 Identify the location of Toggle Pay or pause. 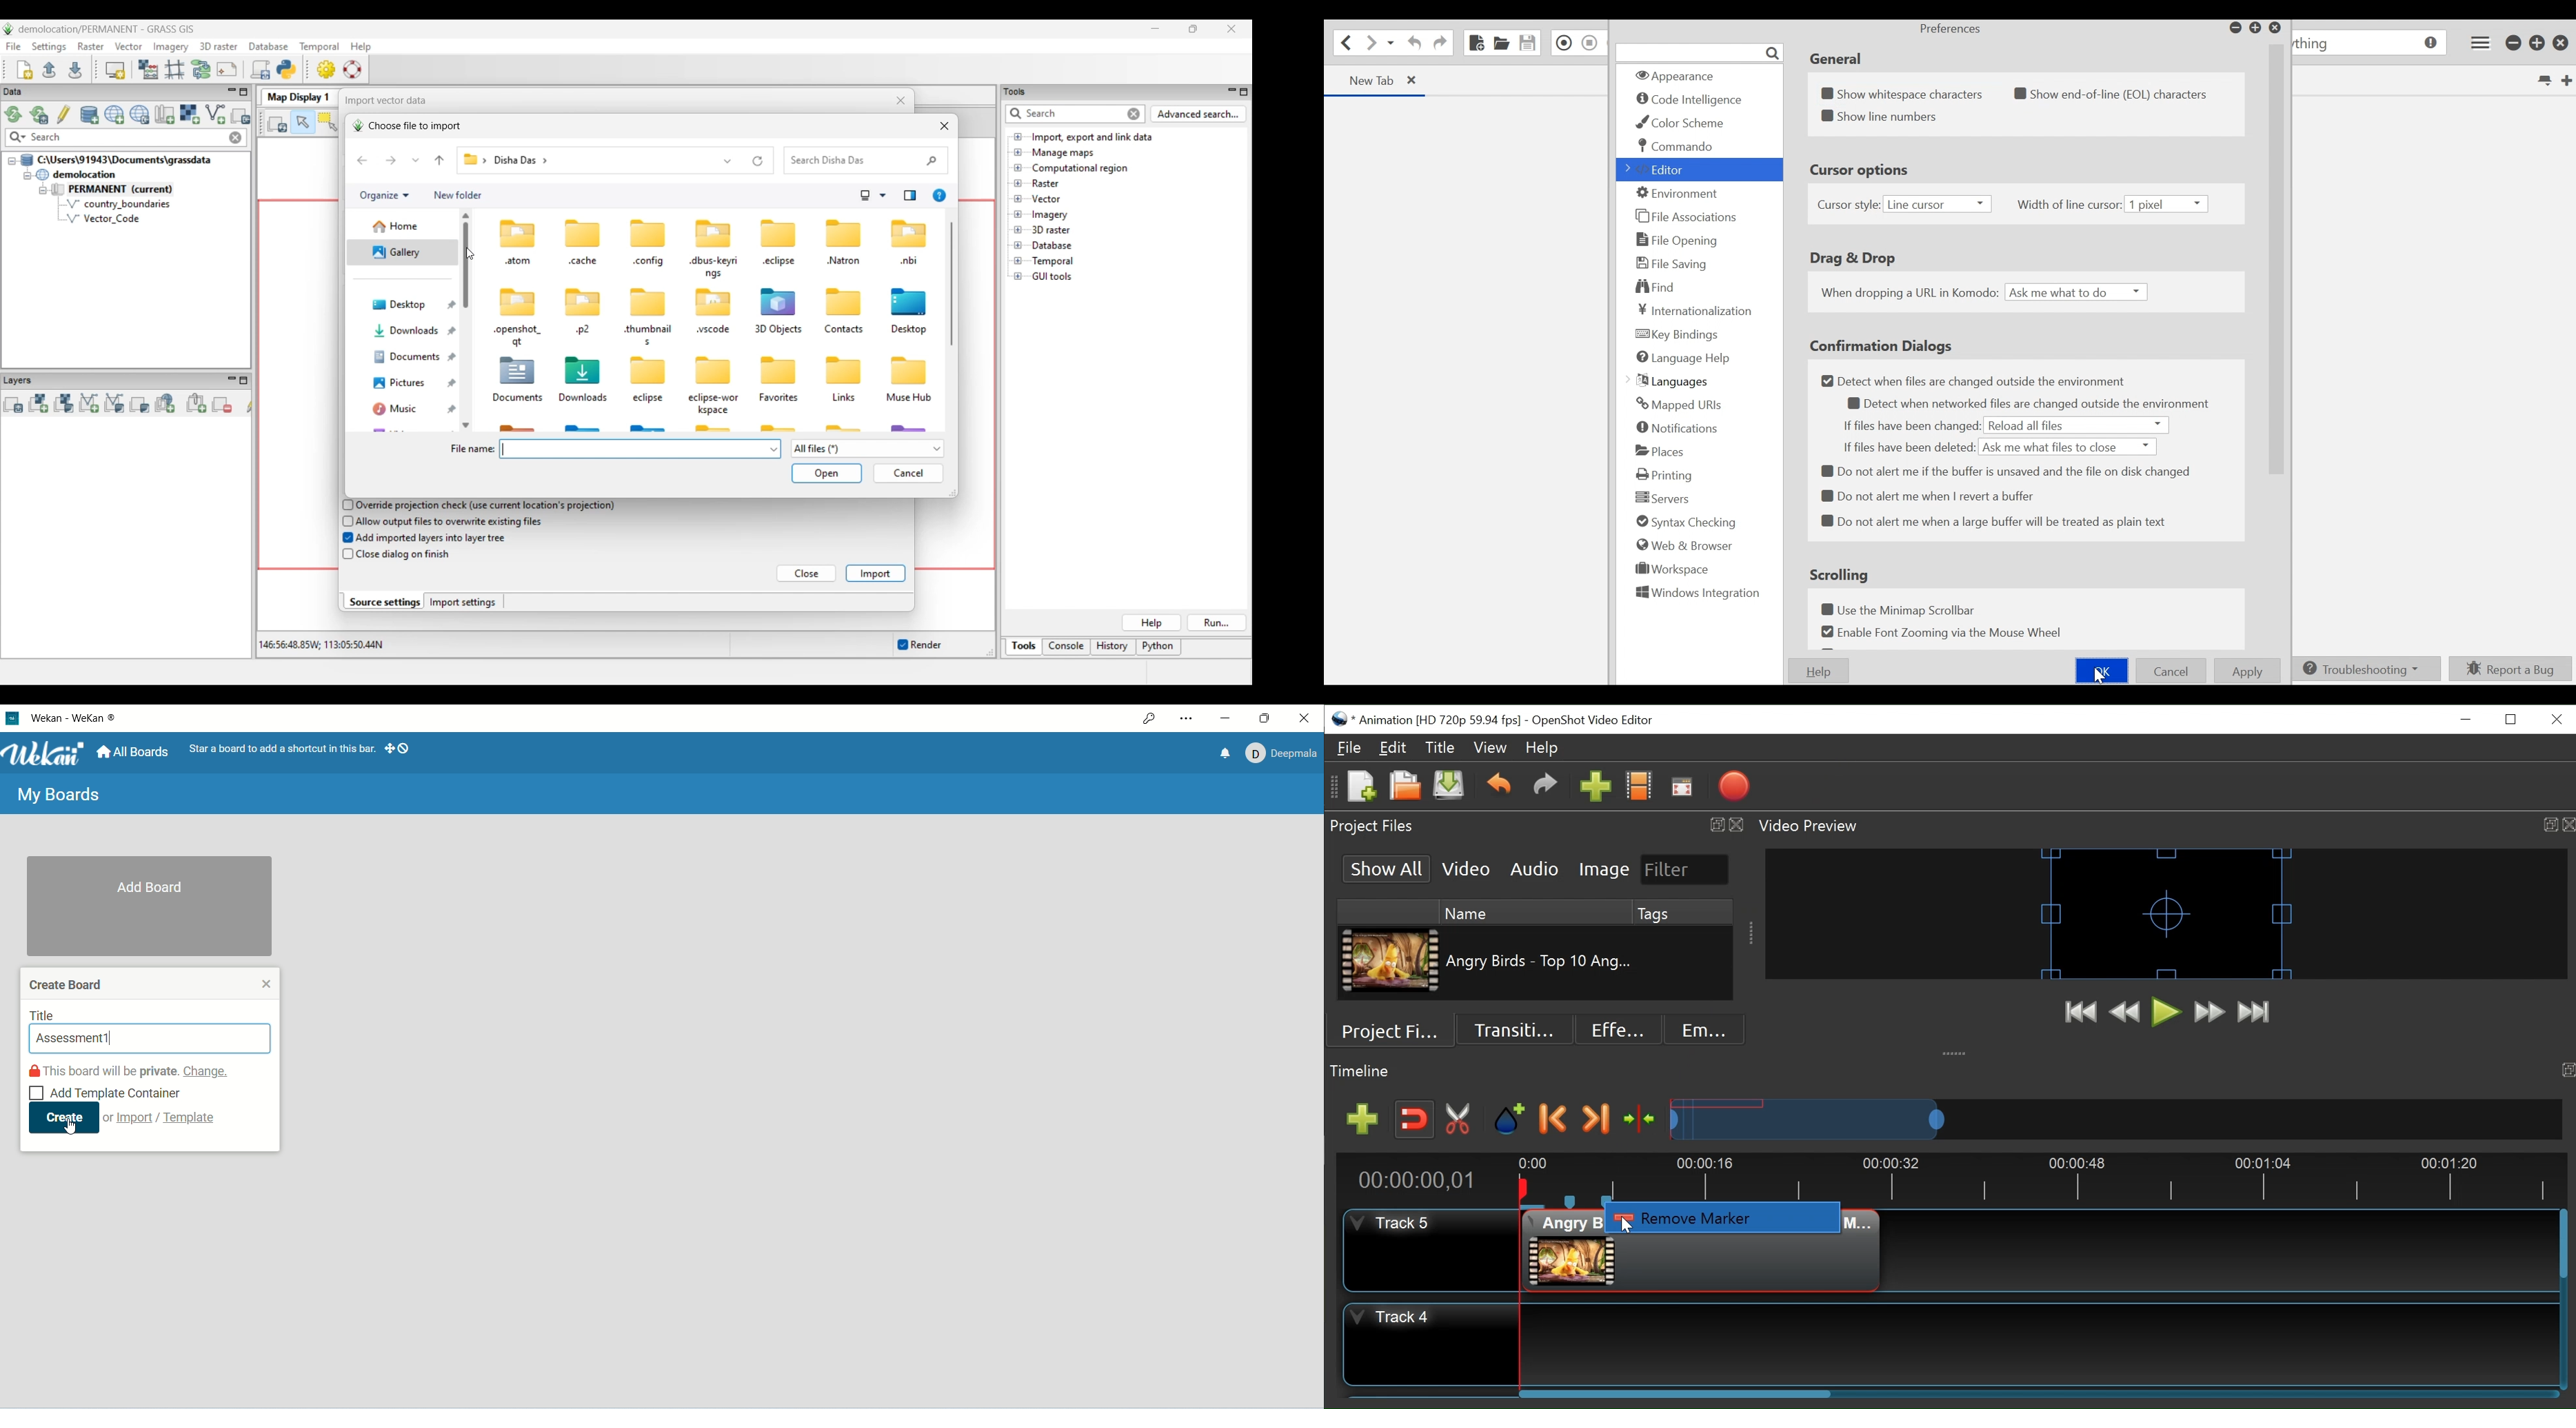
(2167, 1012).